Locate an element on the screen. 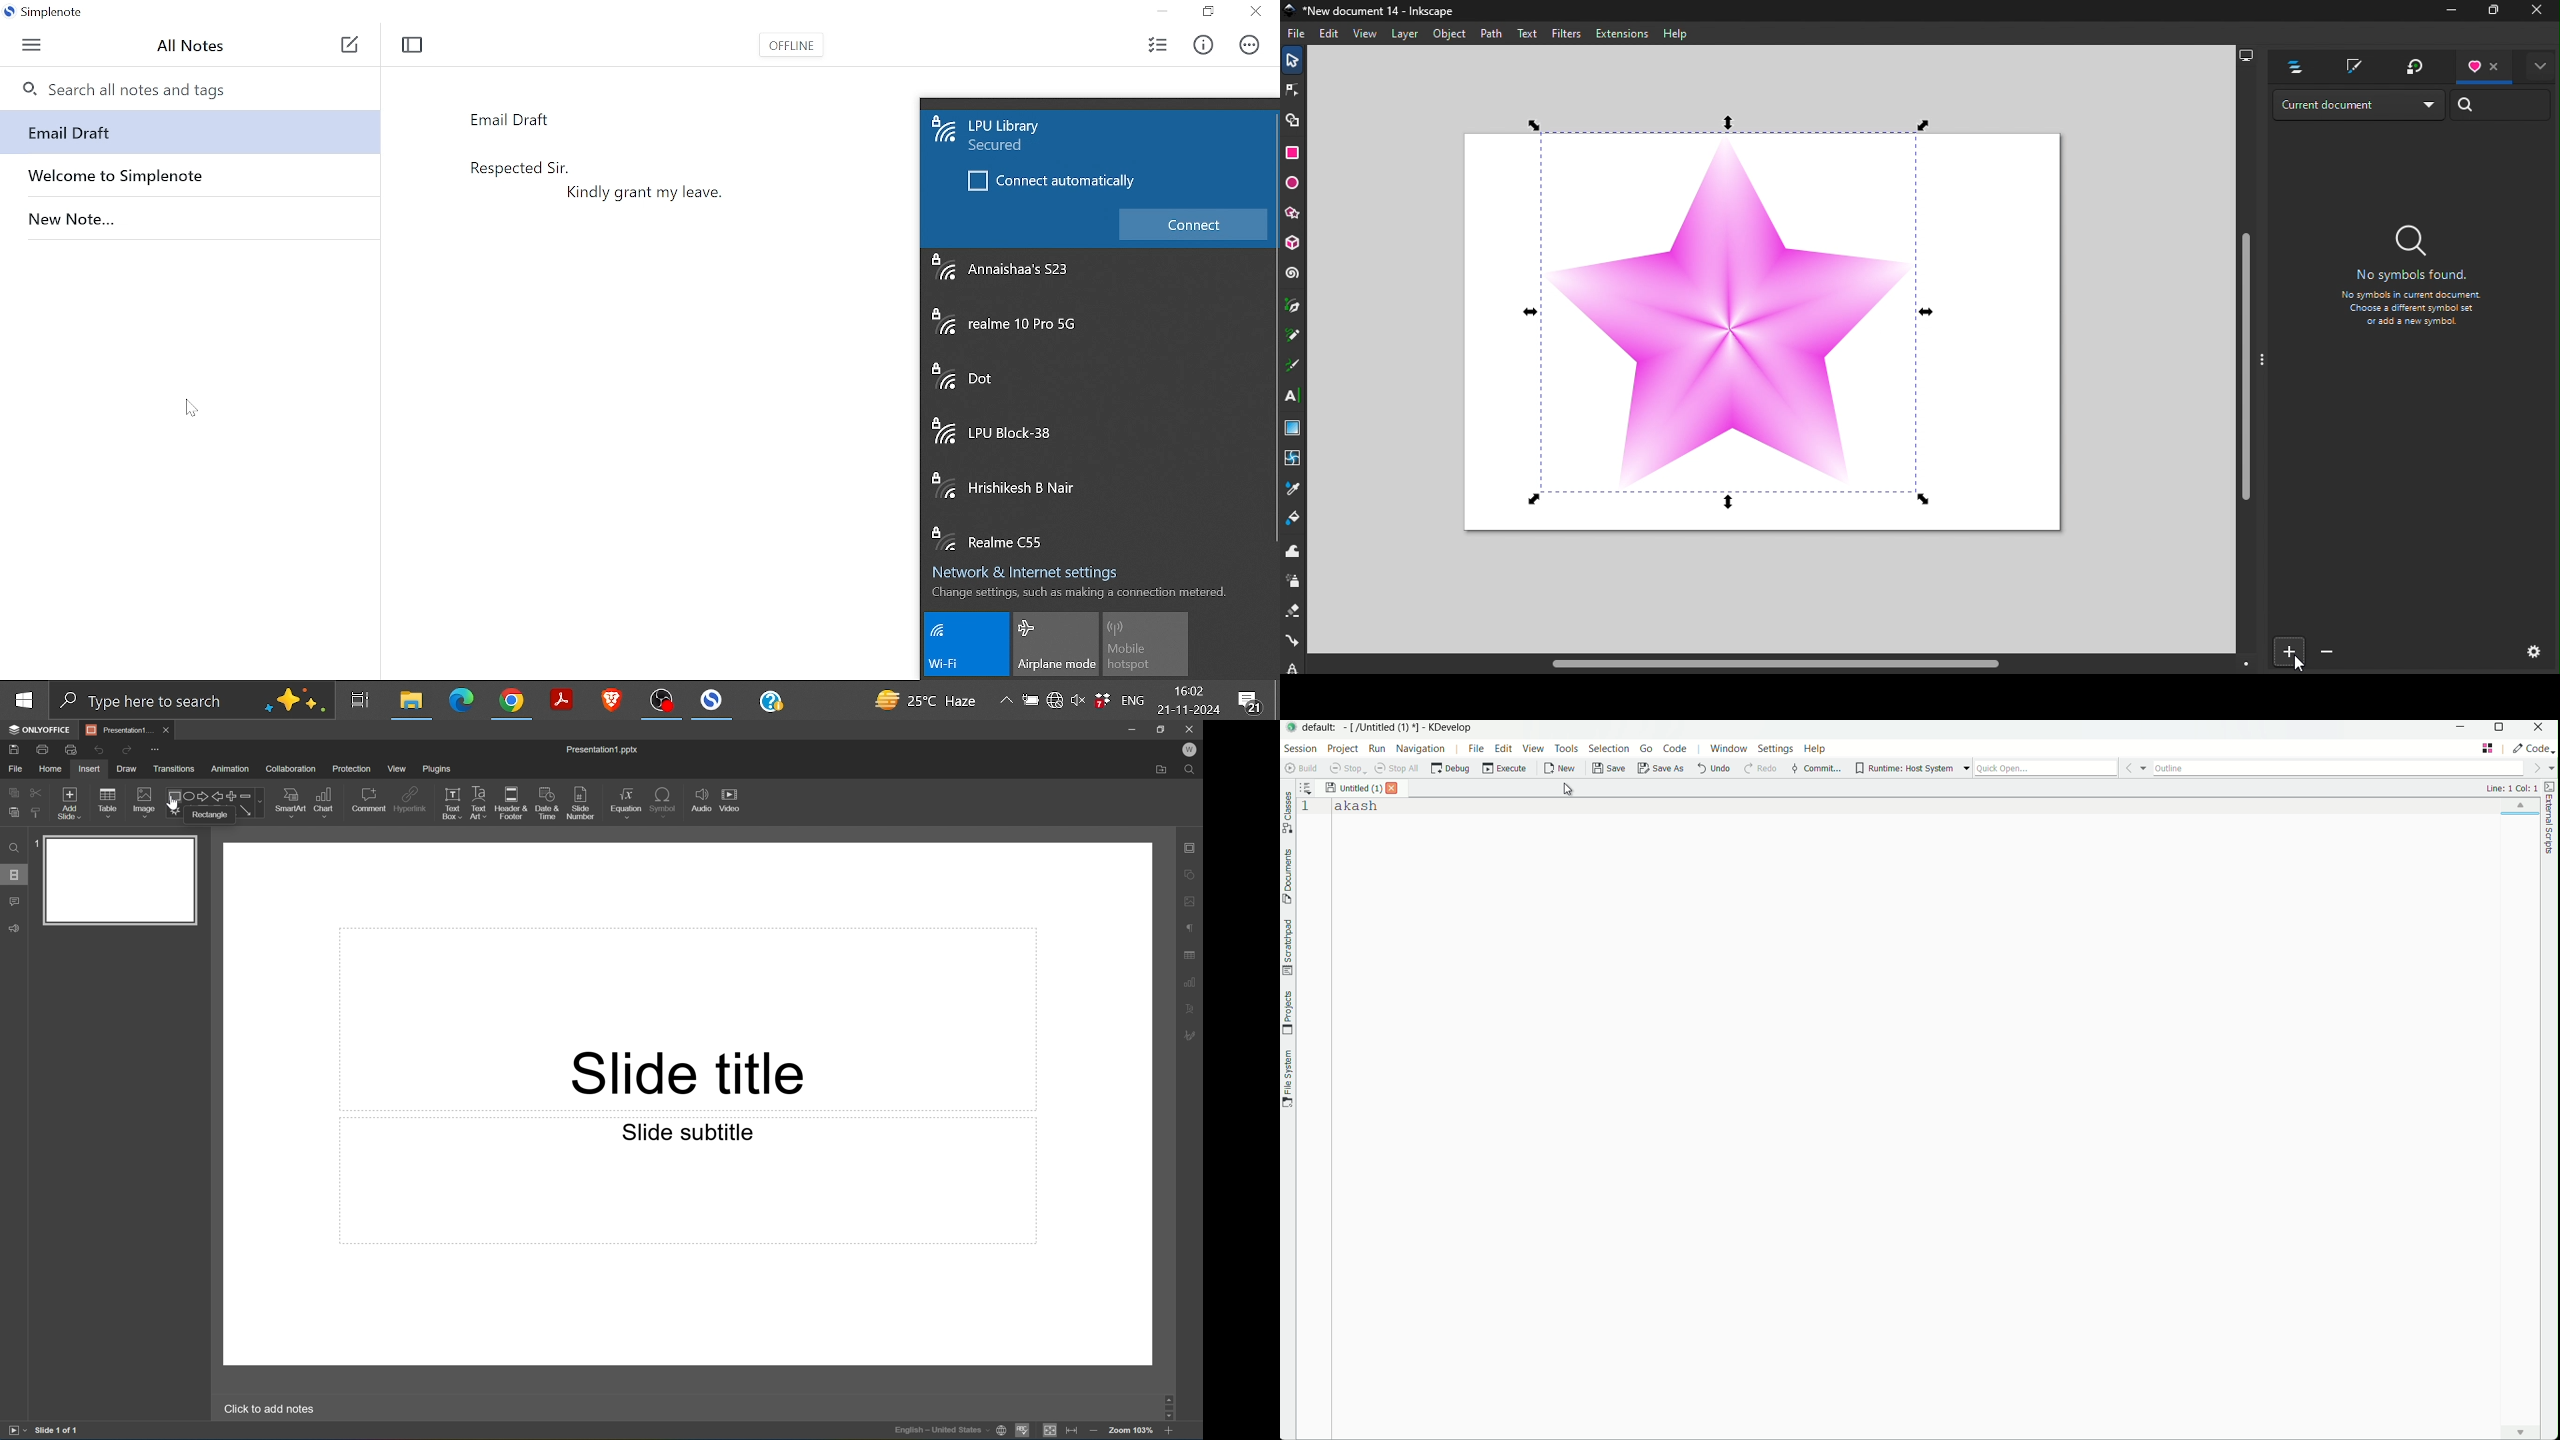 This screenshot has height=1456, width=2576. Toggle focus mode is located at coordinates (414, 45).